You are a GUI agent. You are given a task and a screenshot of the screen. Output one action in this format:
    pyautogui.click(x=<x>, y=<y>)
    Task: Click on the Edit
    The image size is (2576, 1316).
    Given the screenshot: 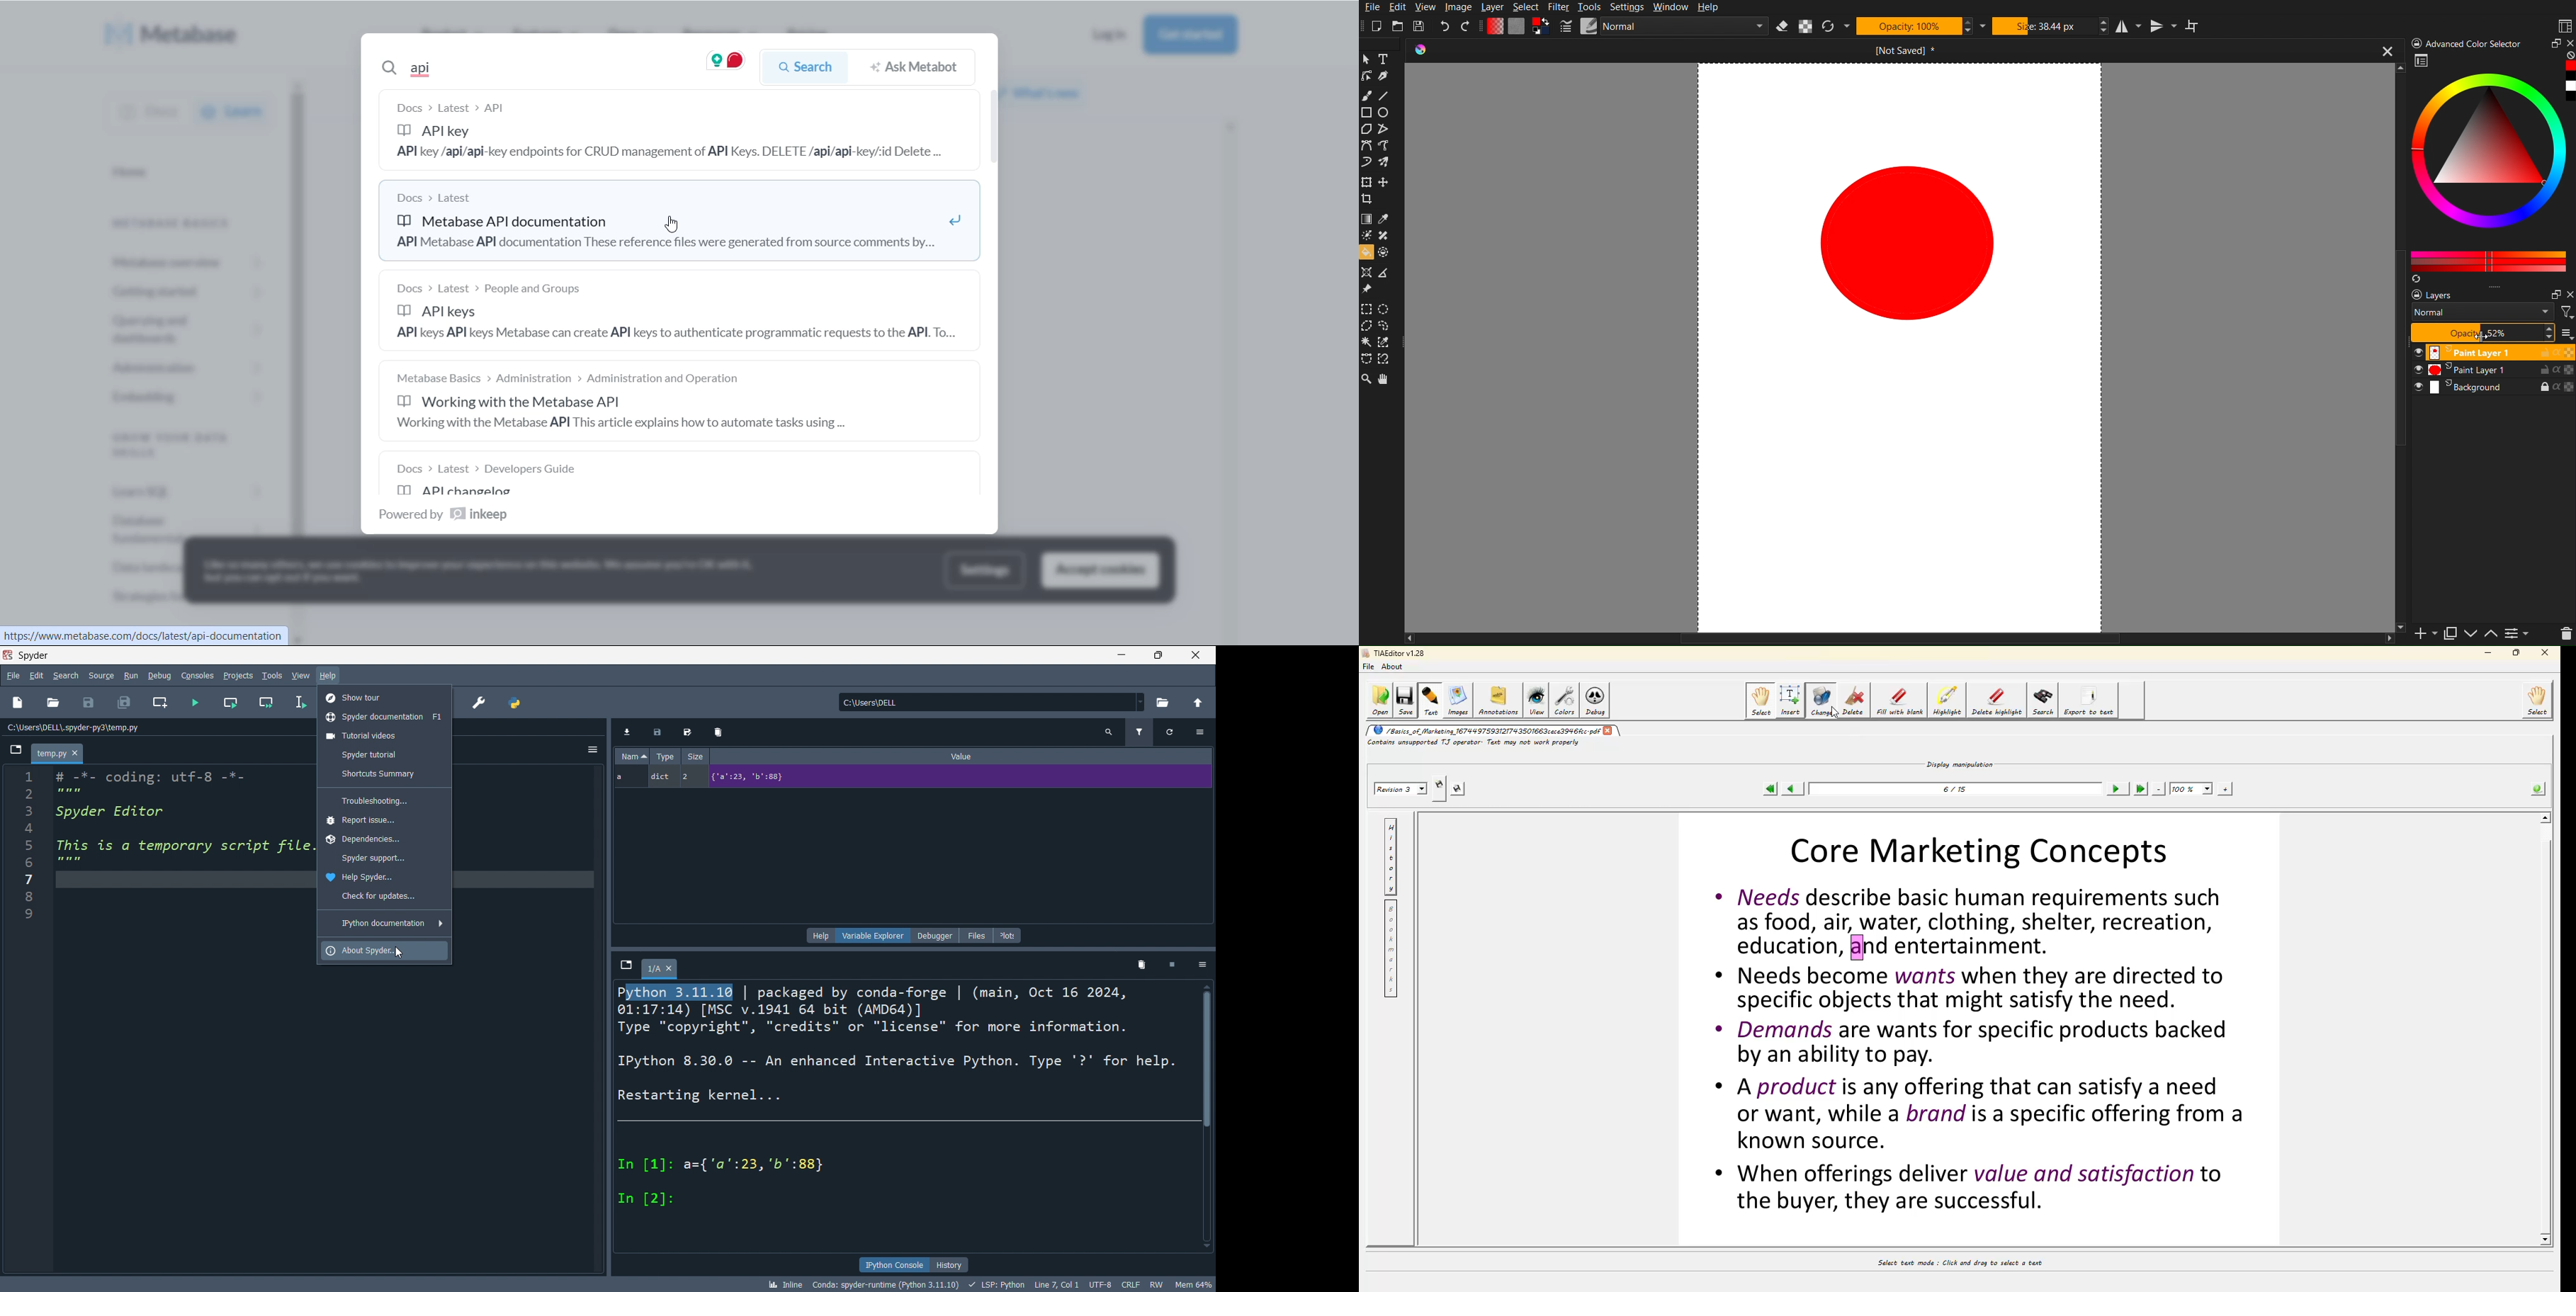 What is the action you would take?
    pyautogui.click(x=1399, y=8)
    